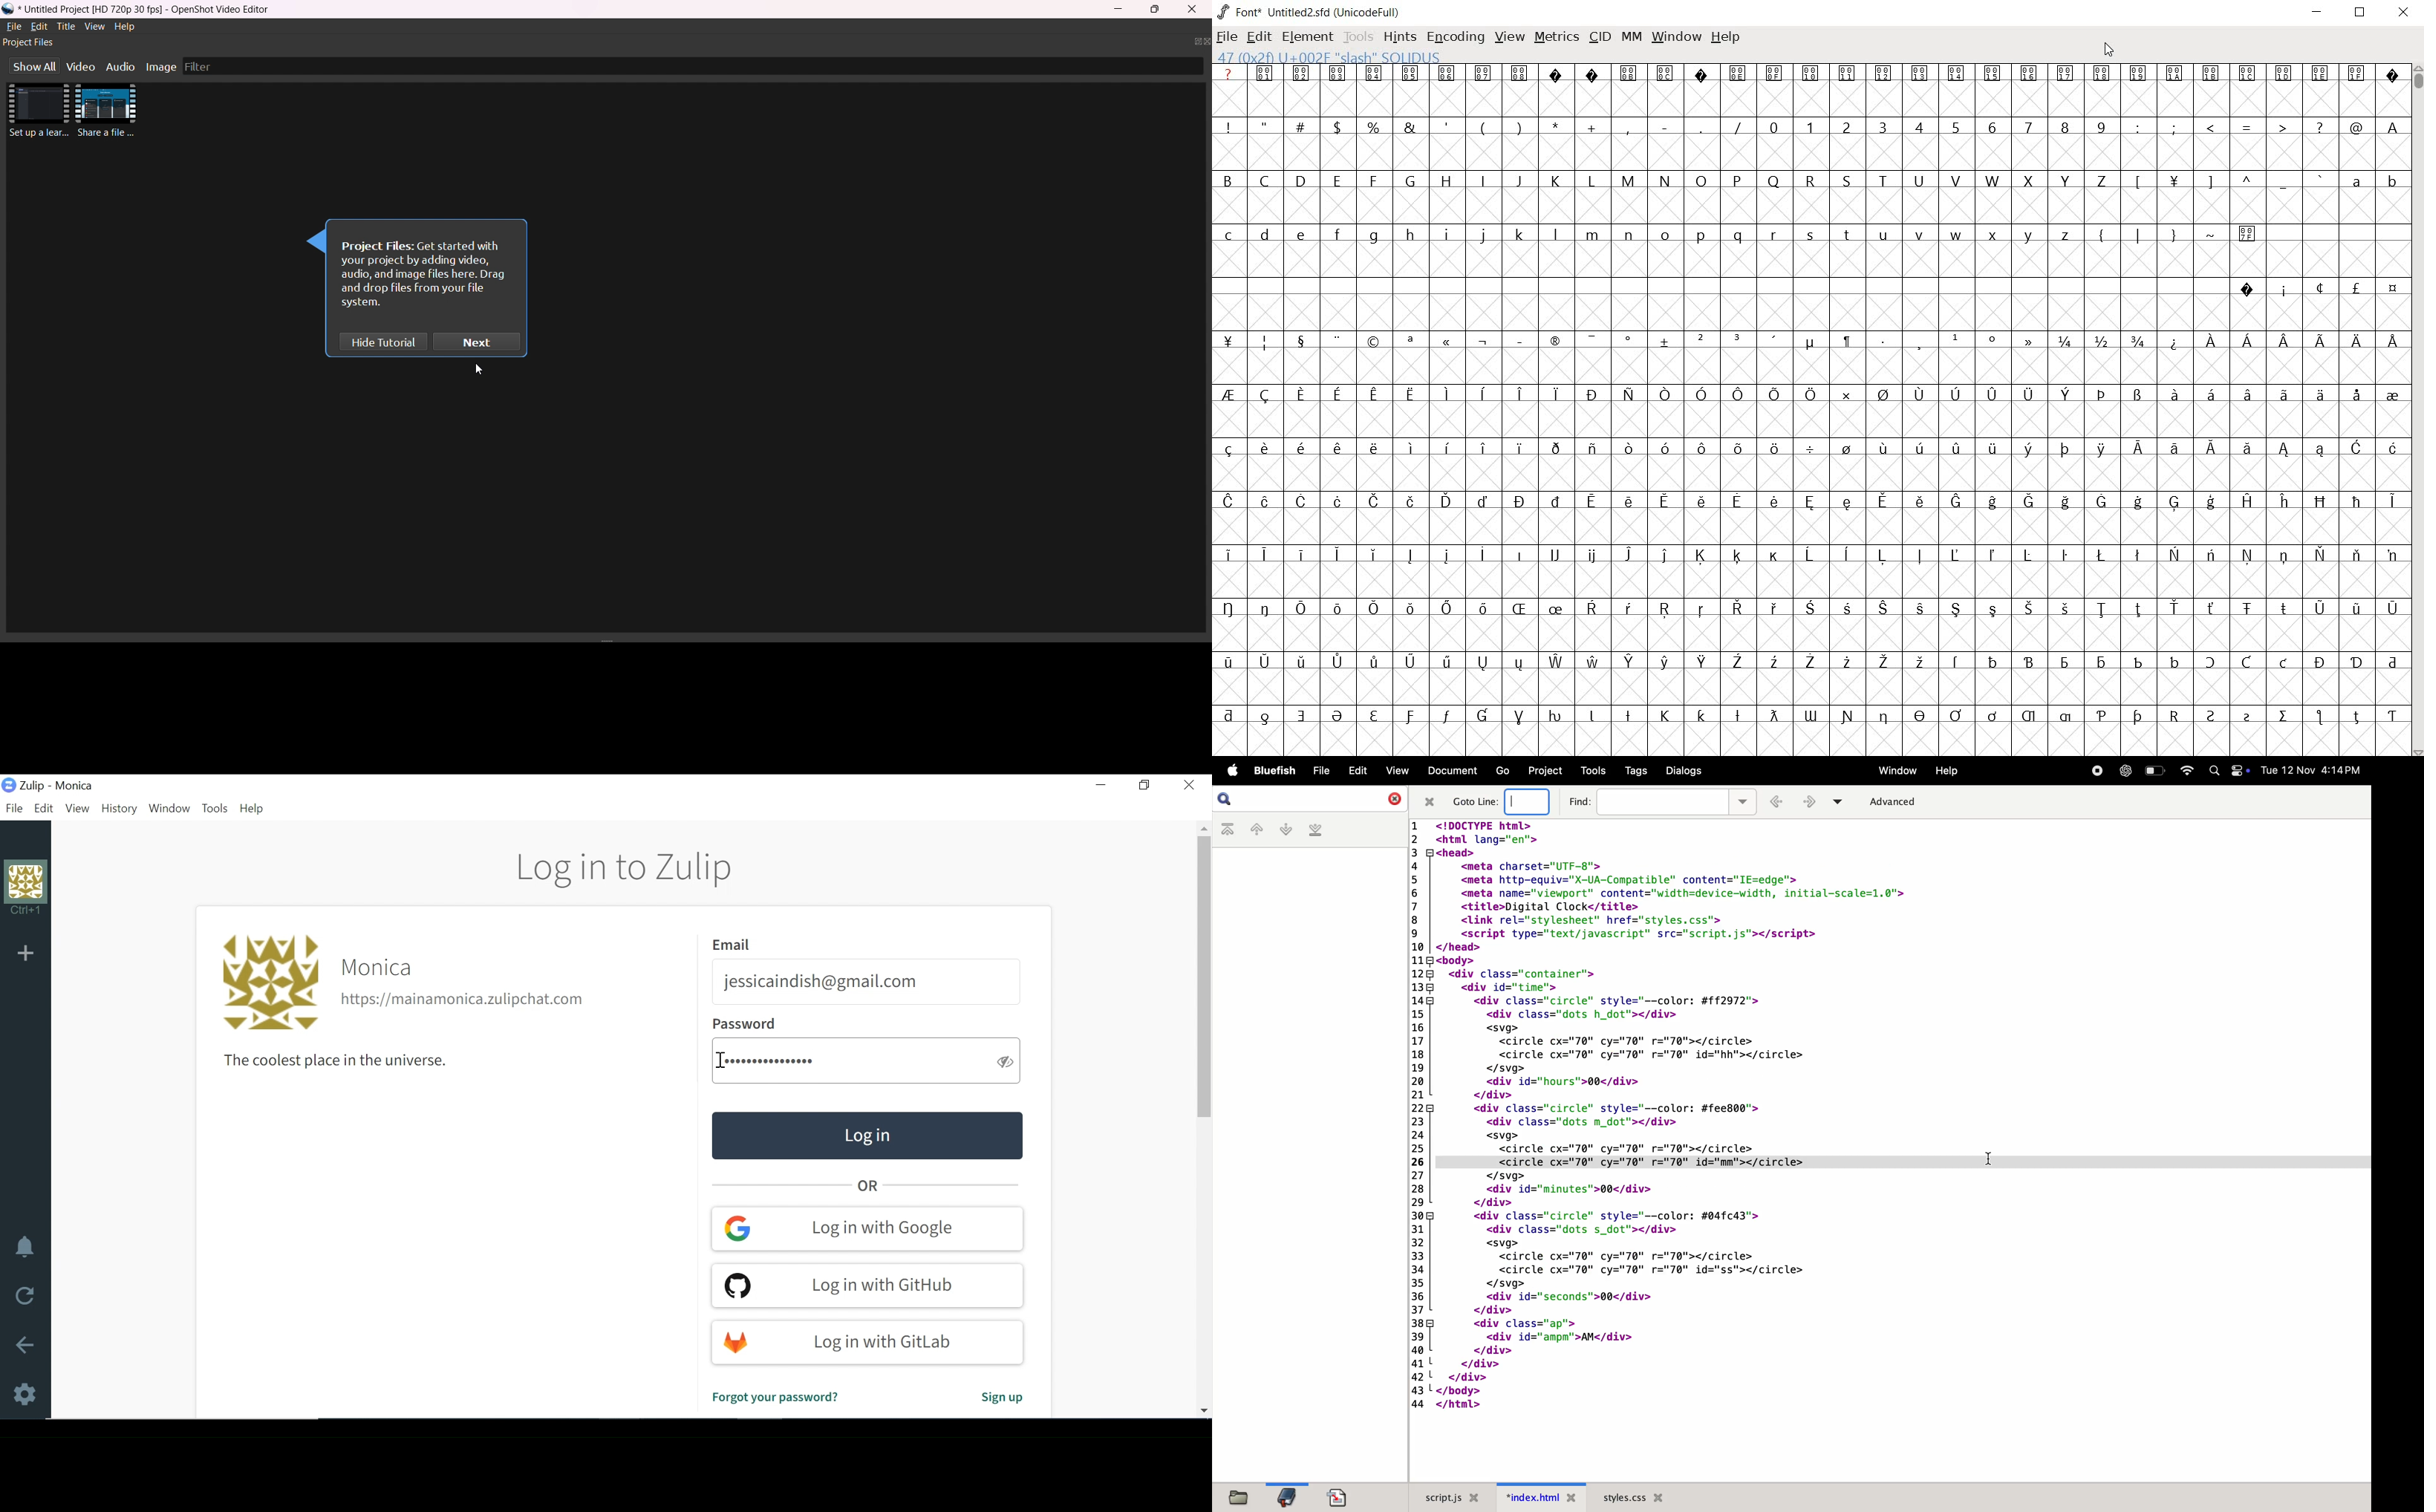  Describe the element at coordinates (328, 1061) in the screenshot. I see `The coolest place in the universe.` at that location.